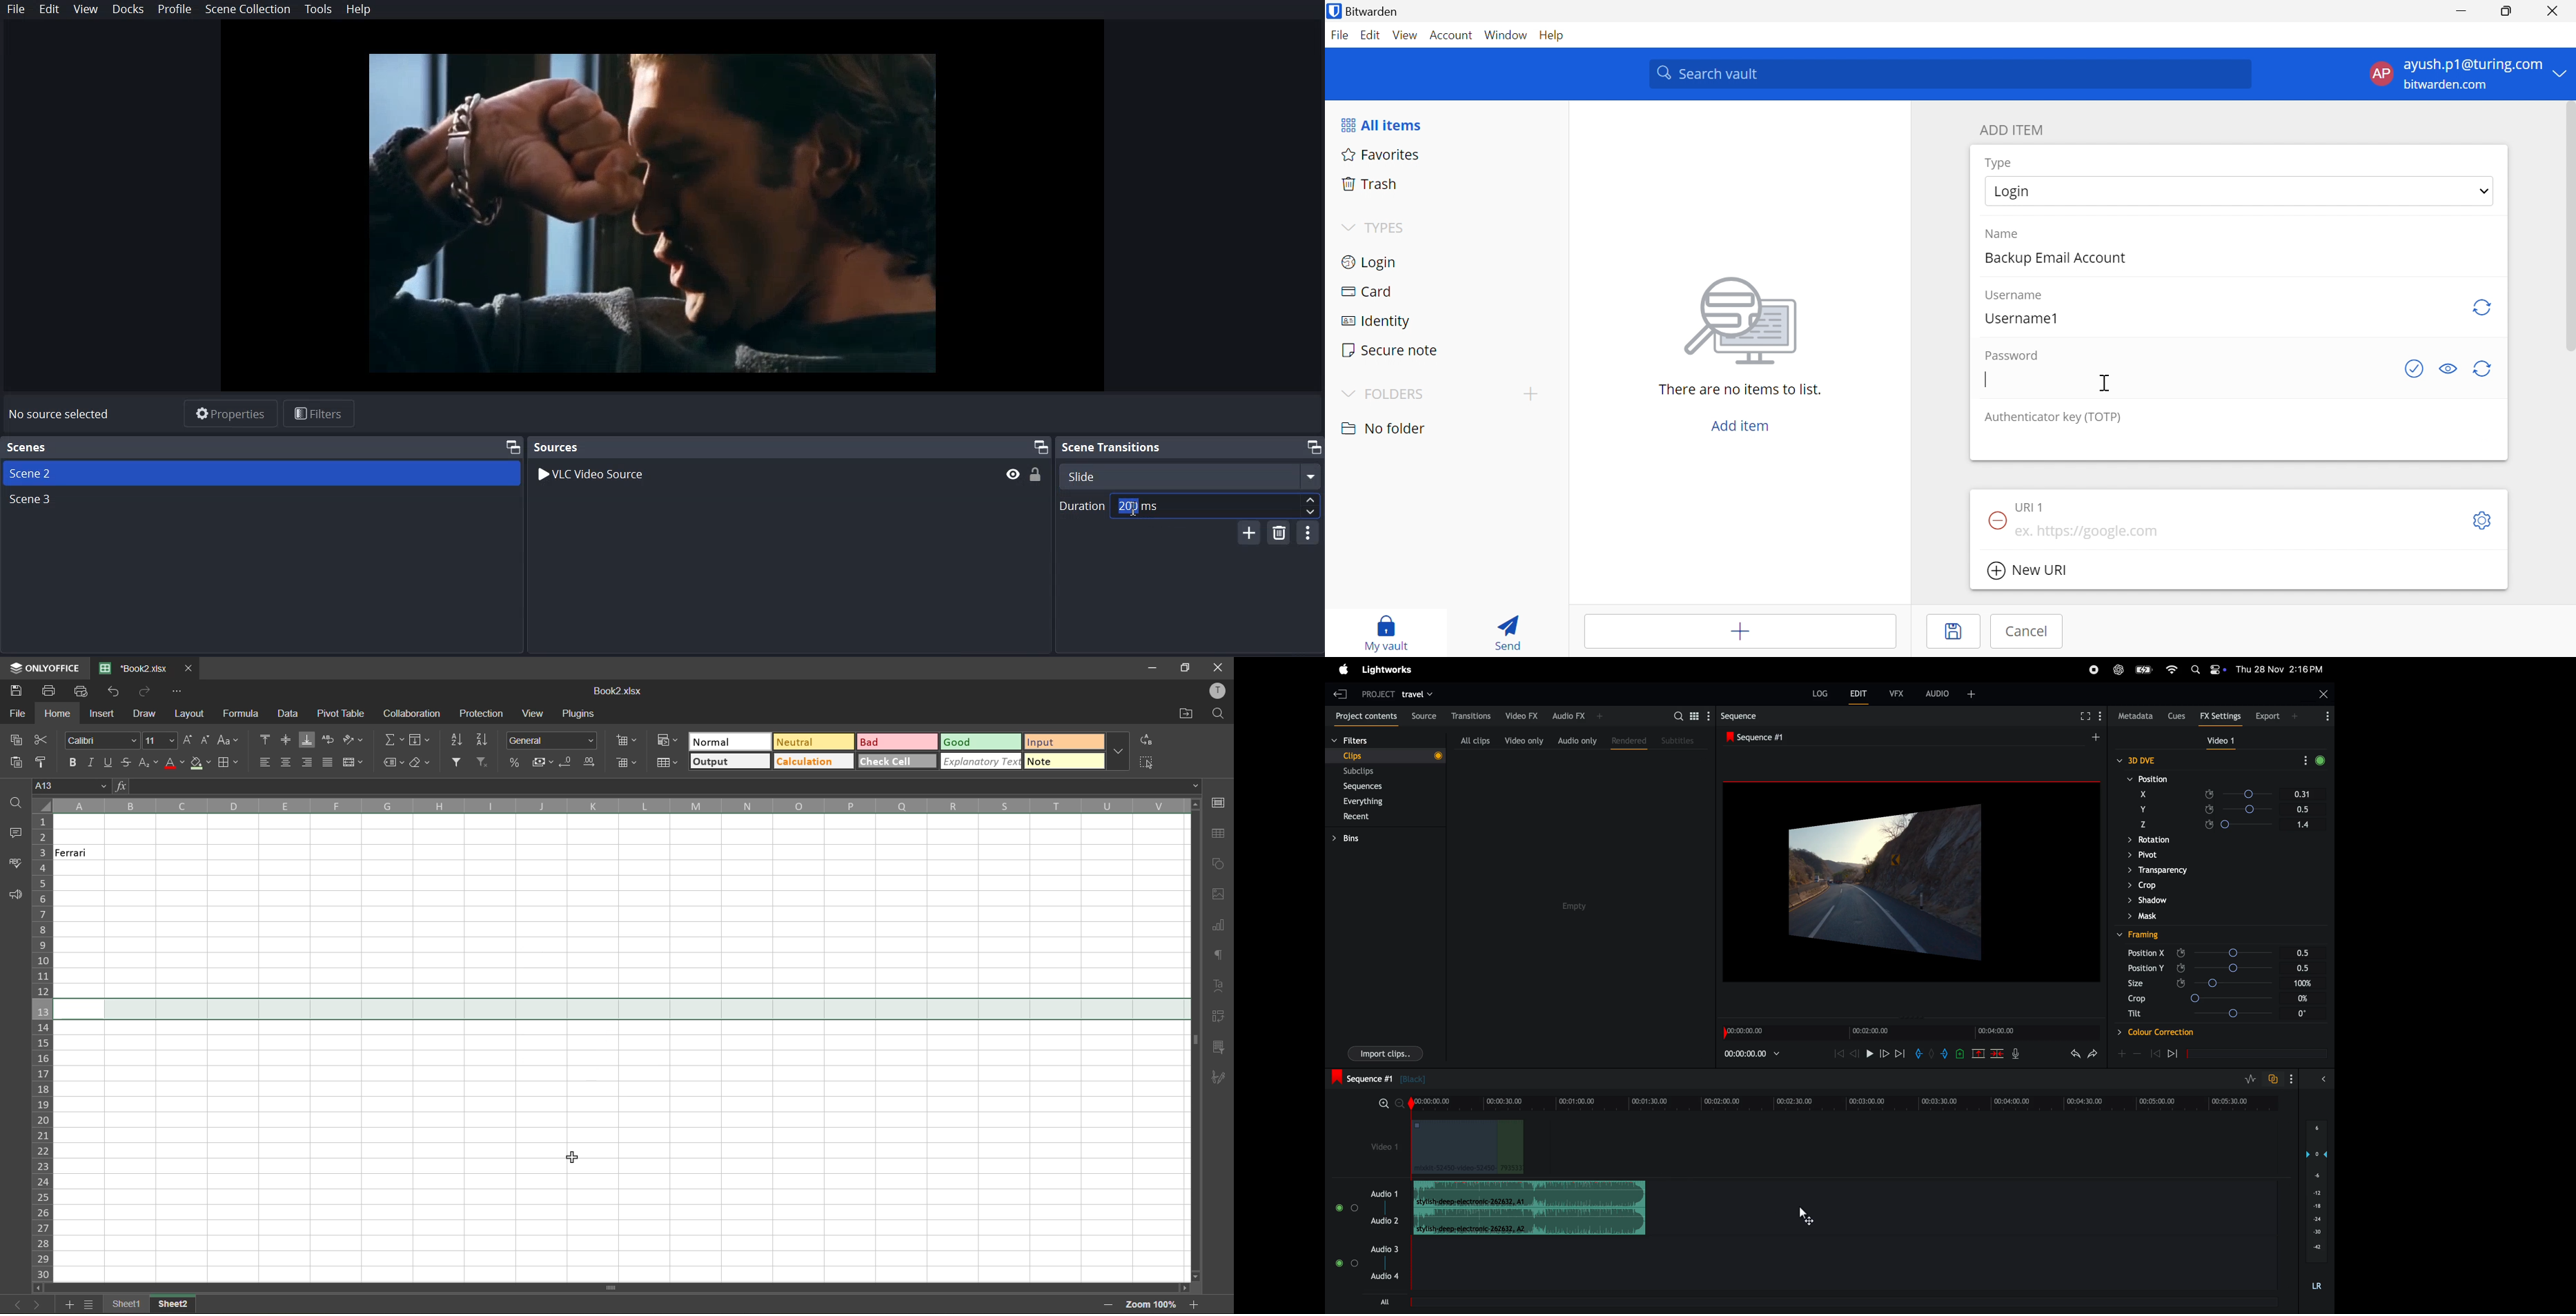 Image resolution: width=2576 pixels, height=1316 pixels. I want to click on Filters, so click(319, 414).